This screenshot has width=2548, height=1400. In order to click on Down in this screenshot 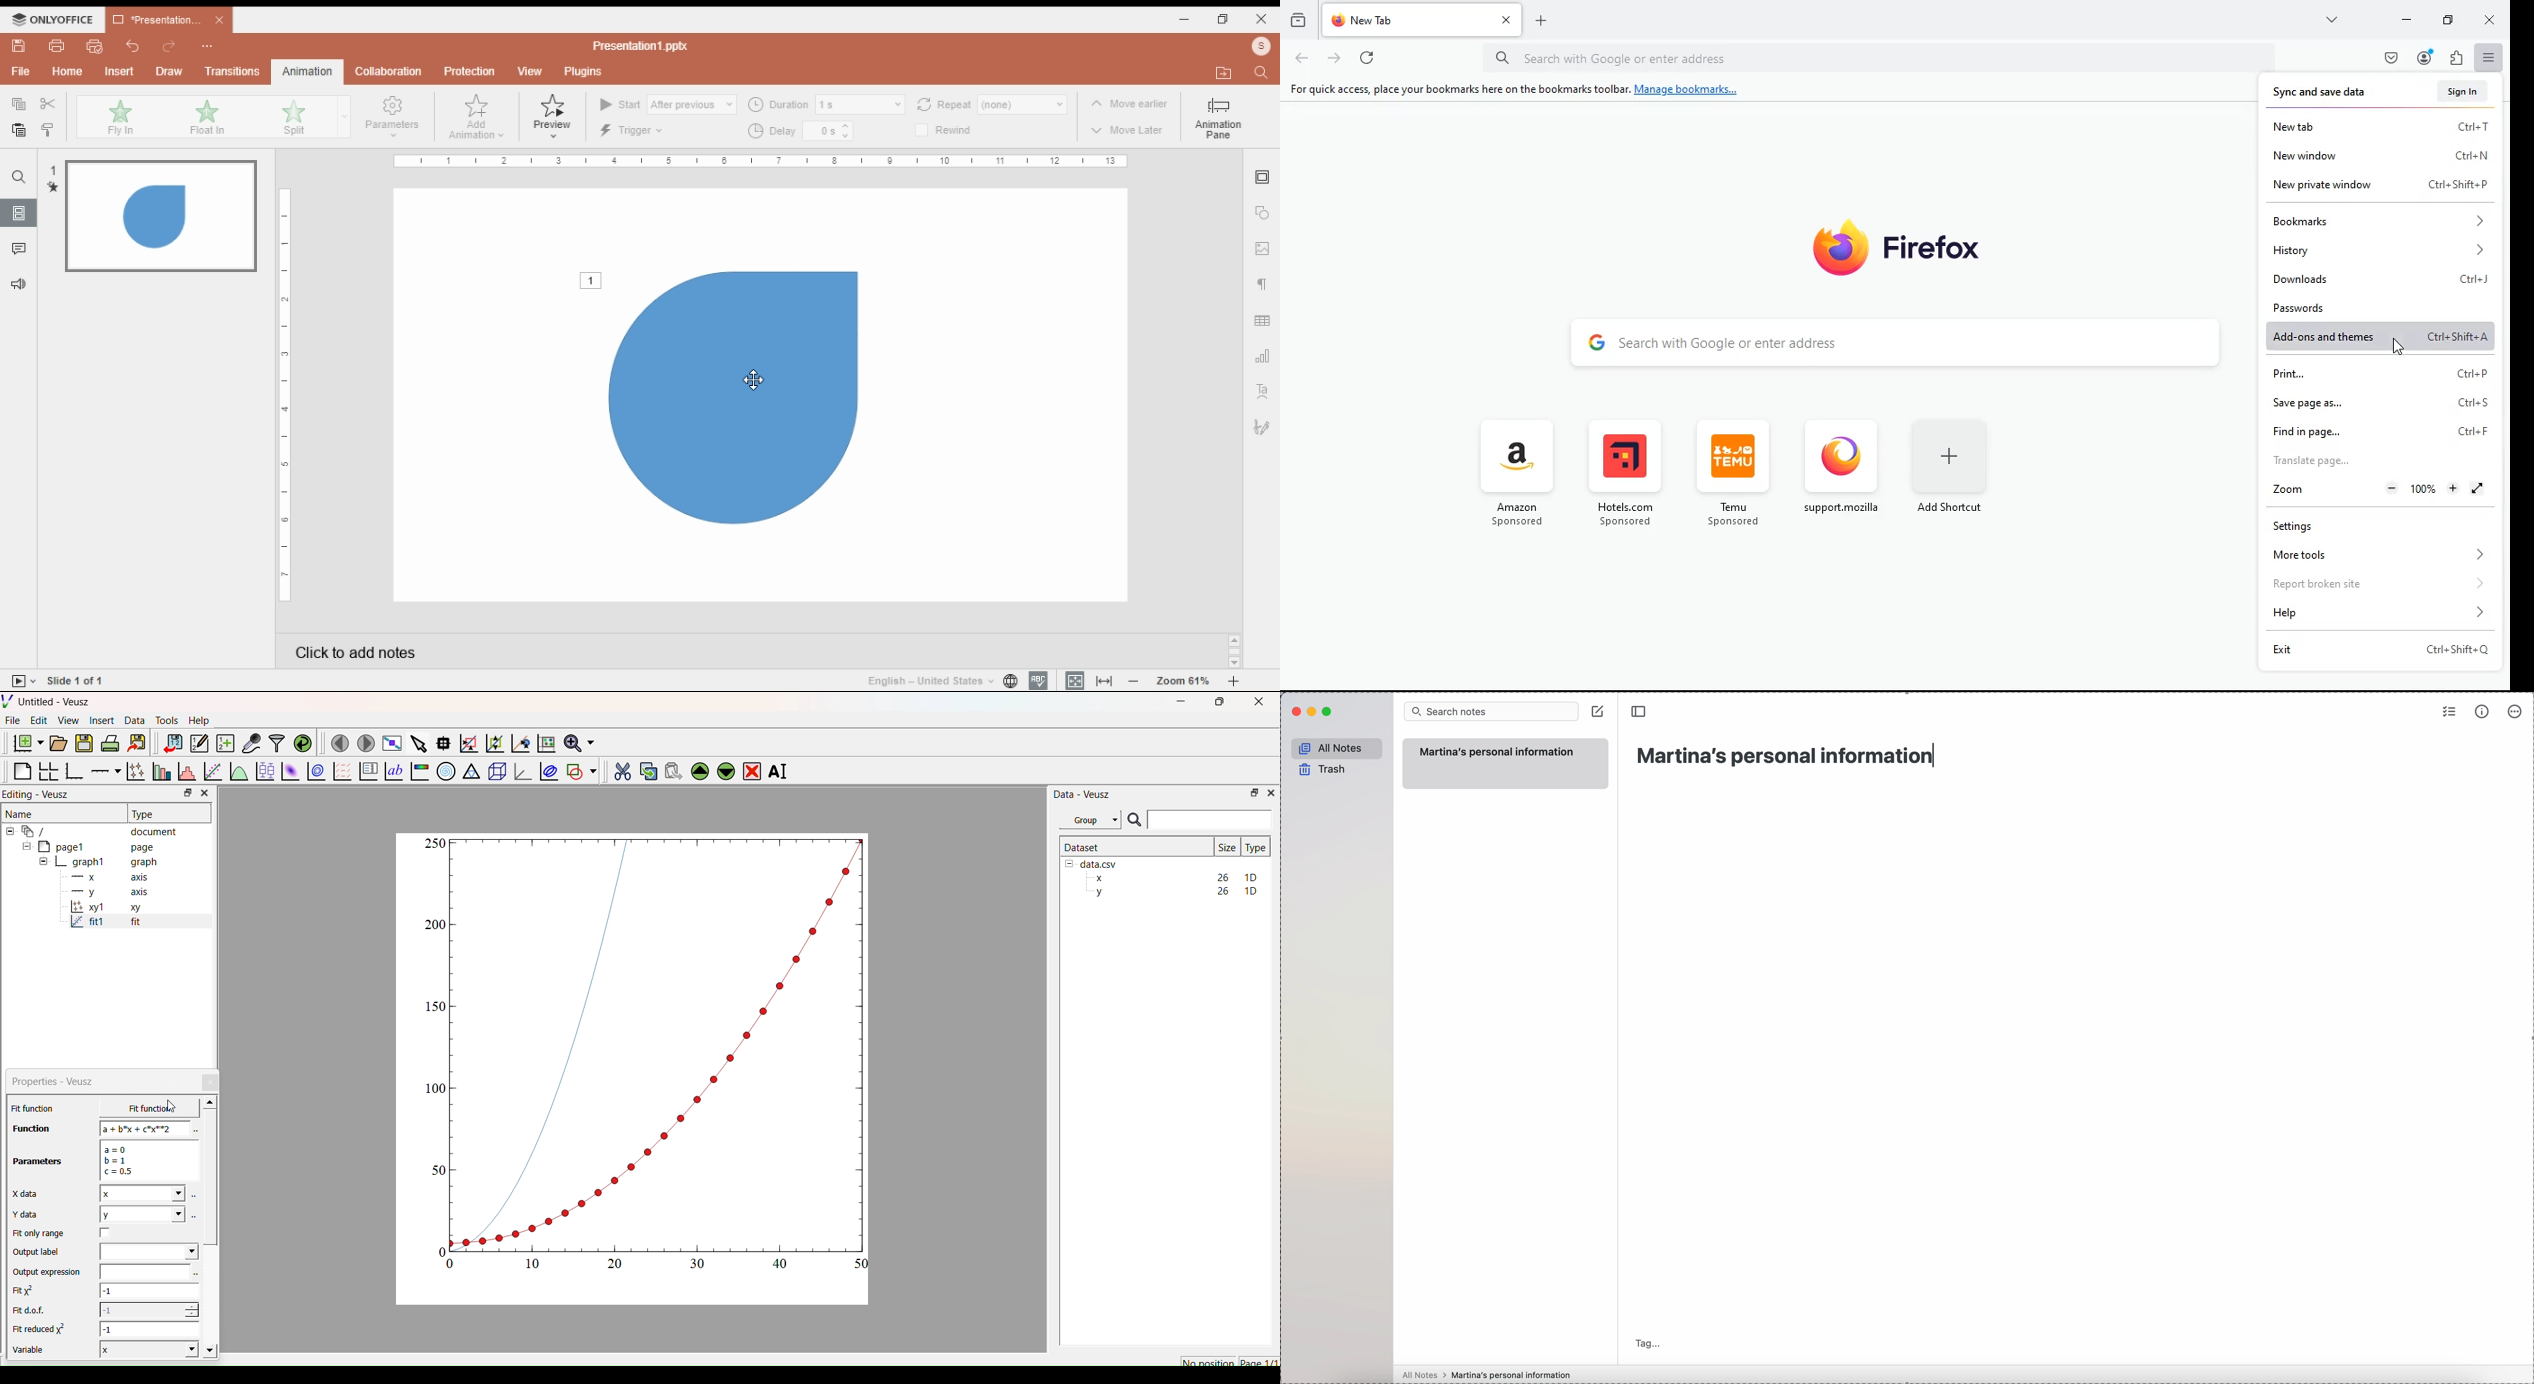, I will do `click(725, 769)`.